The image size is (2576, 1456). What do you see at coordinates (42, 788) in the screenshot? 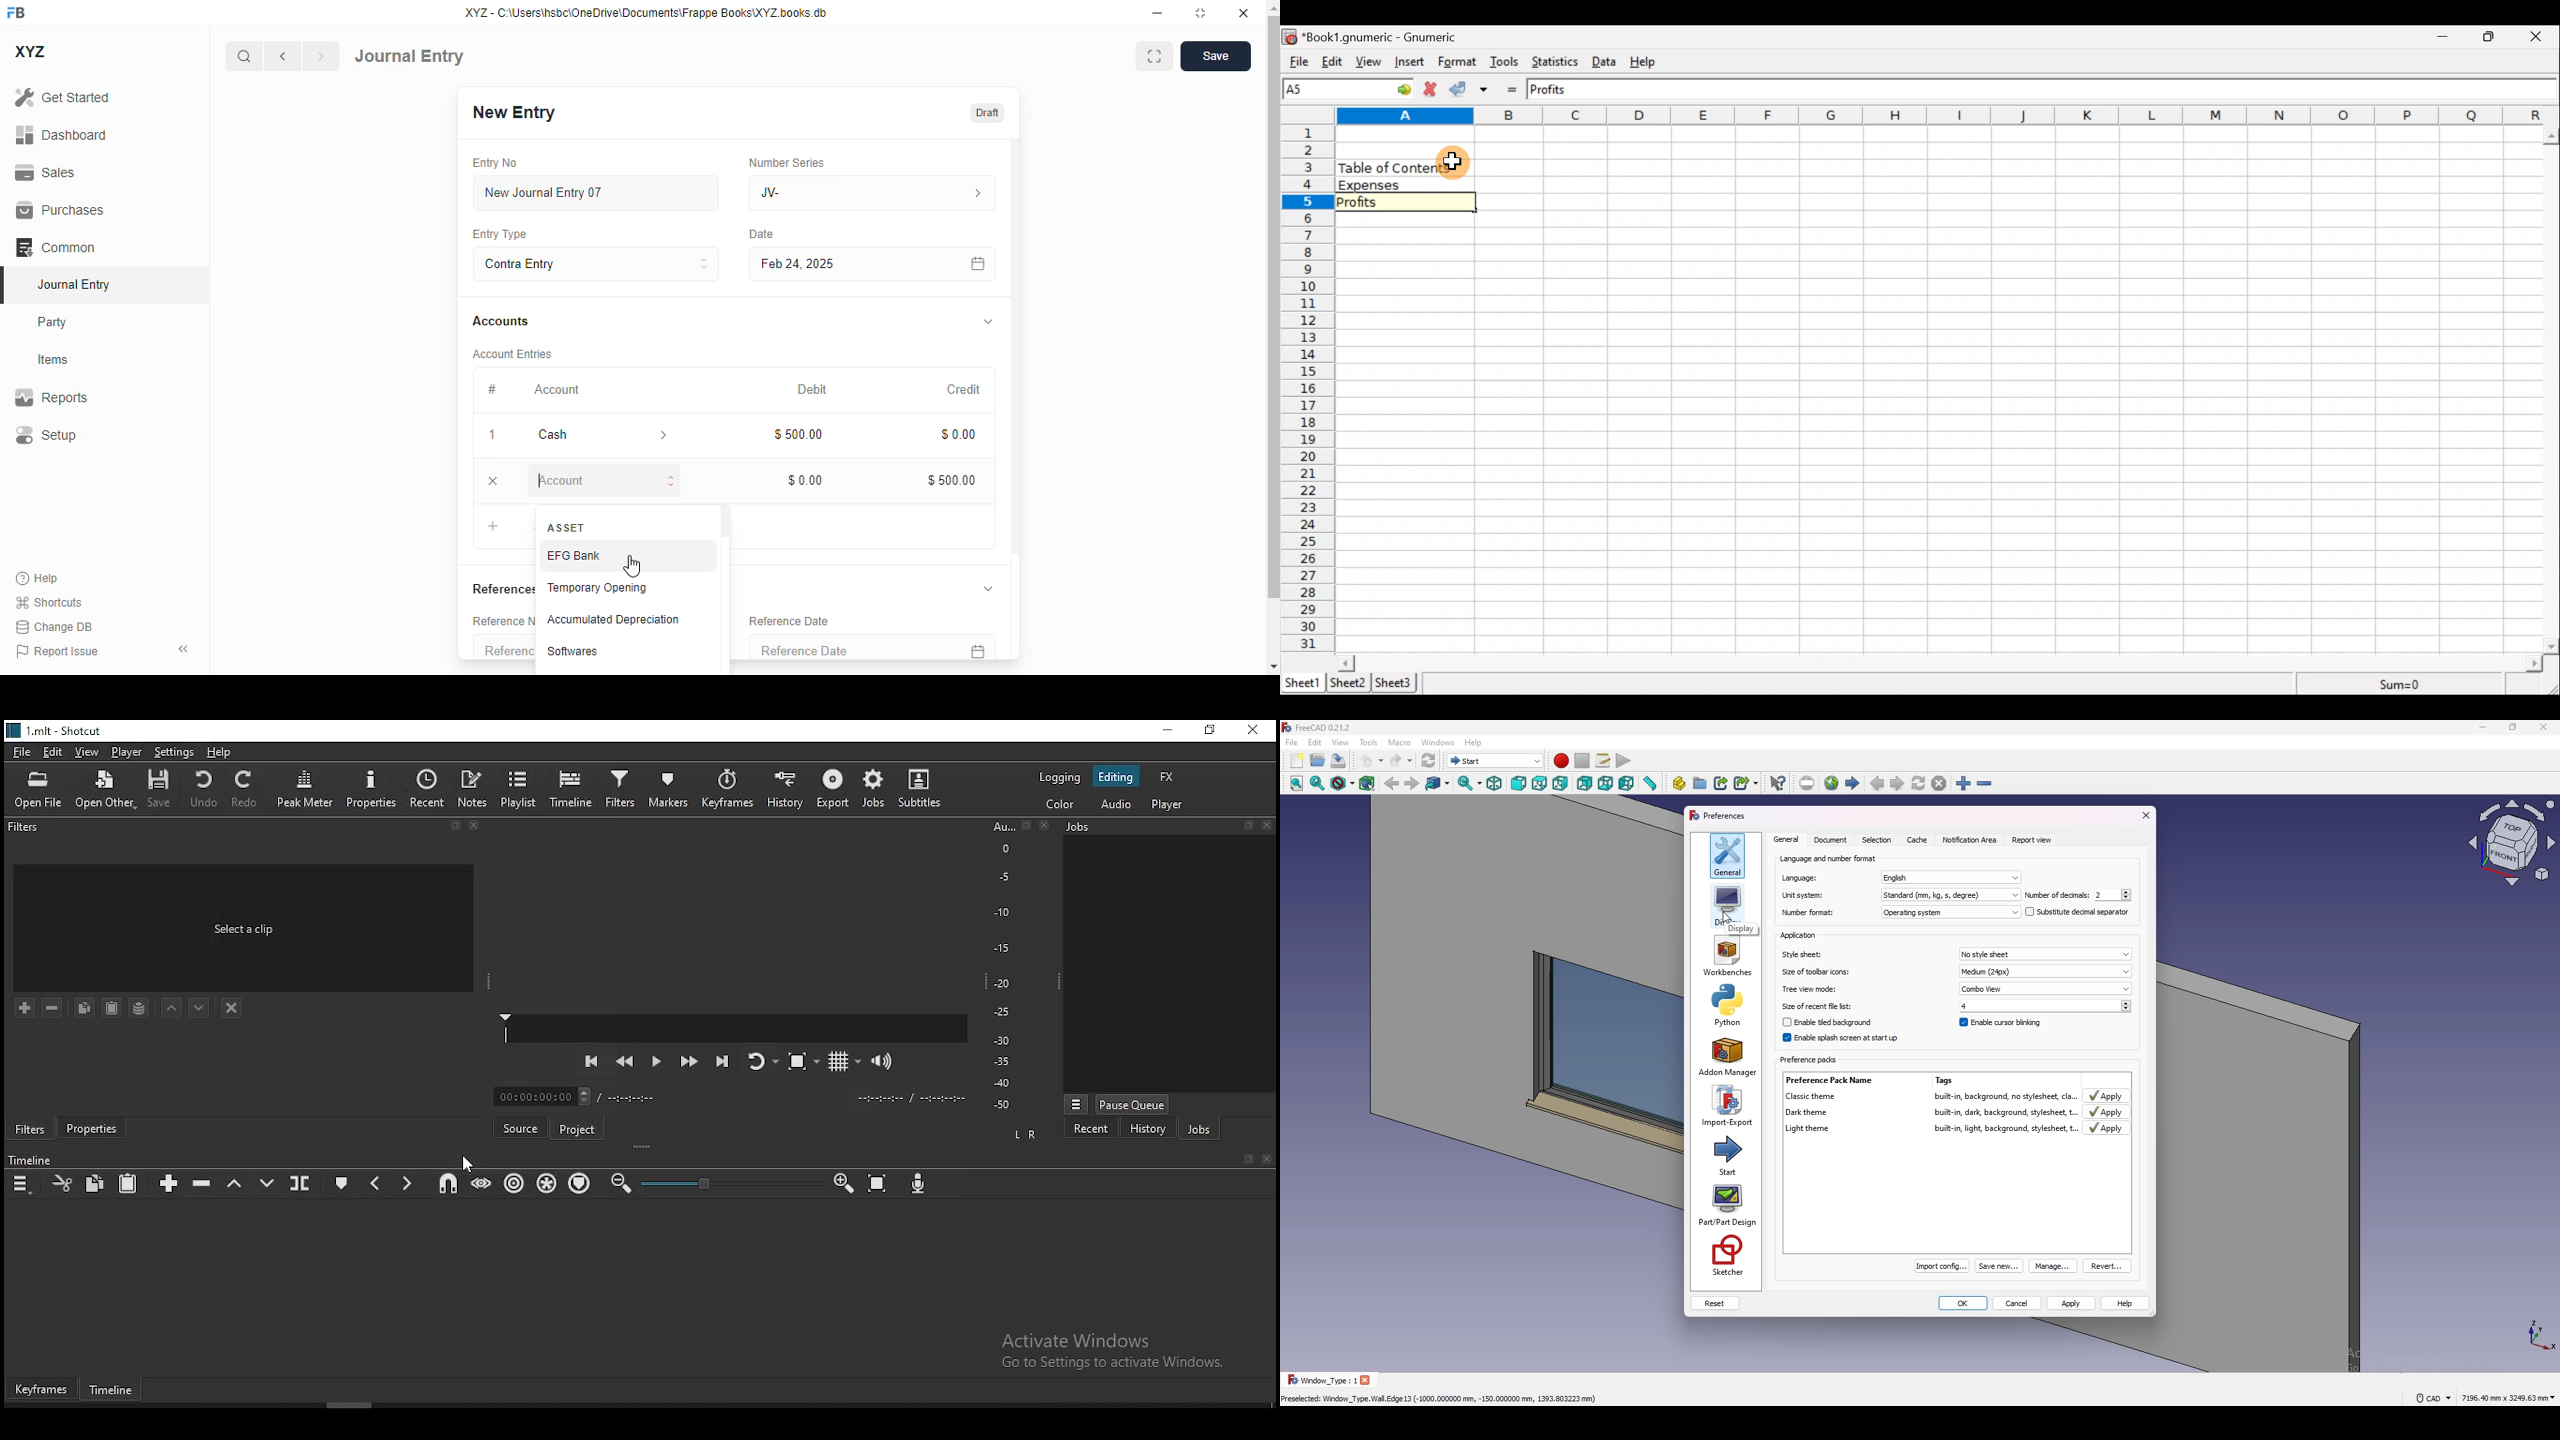
I see `open file` at bounding box center [42, 788].